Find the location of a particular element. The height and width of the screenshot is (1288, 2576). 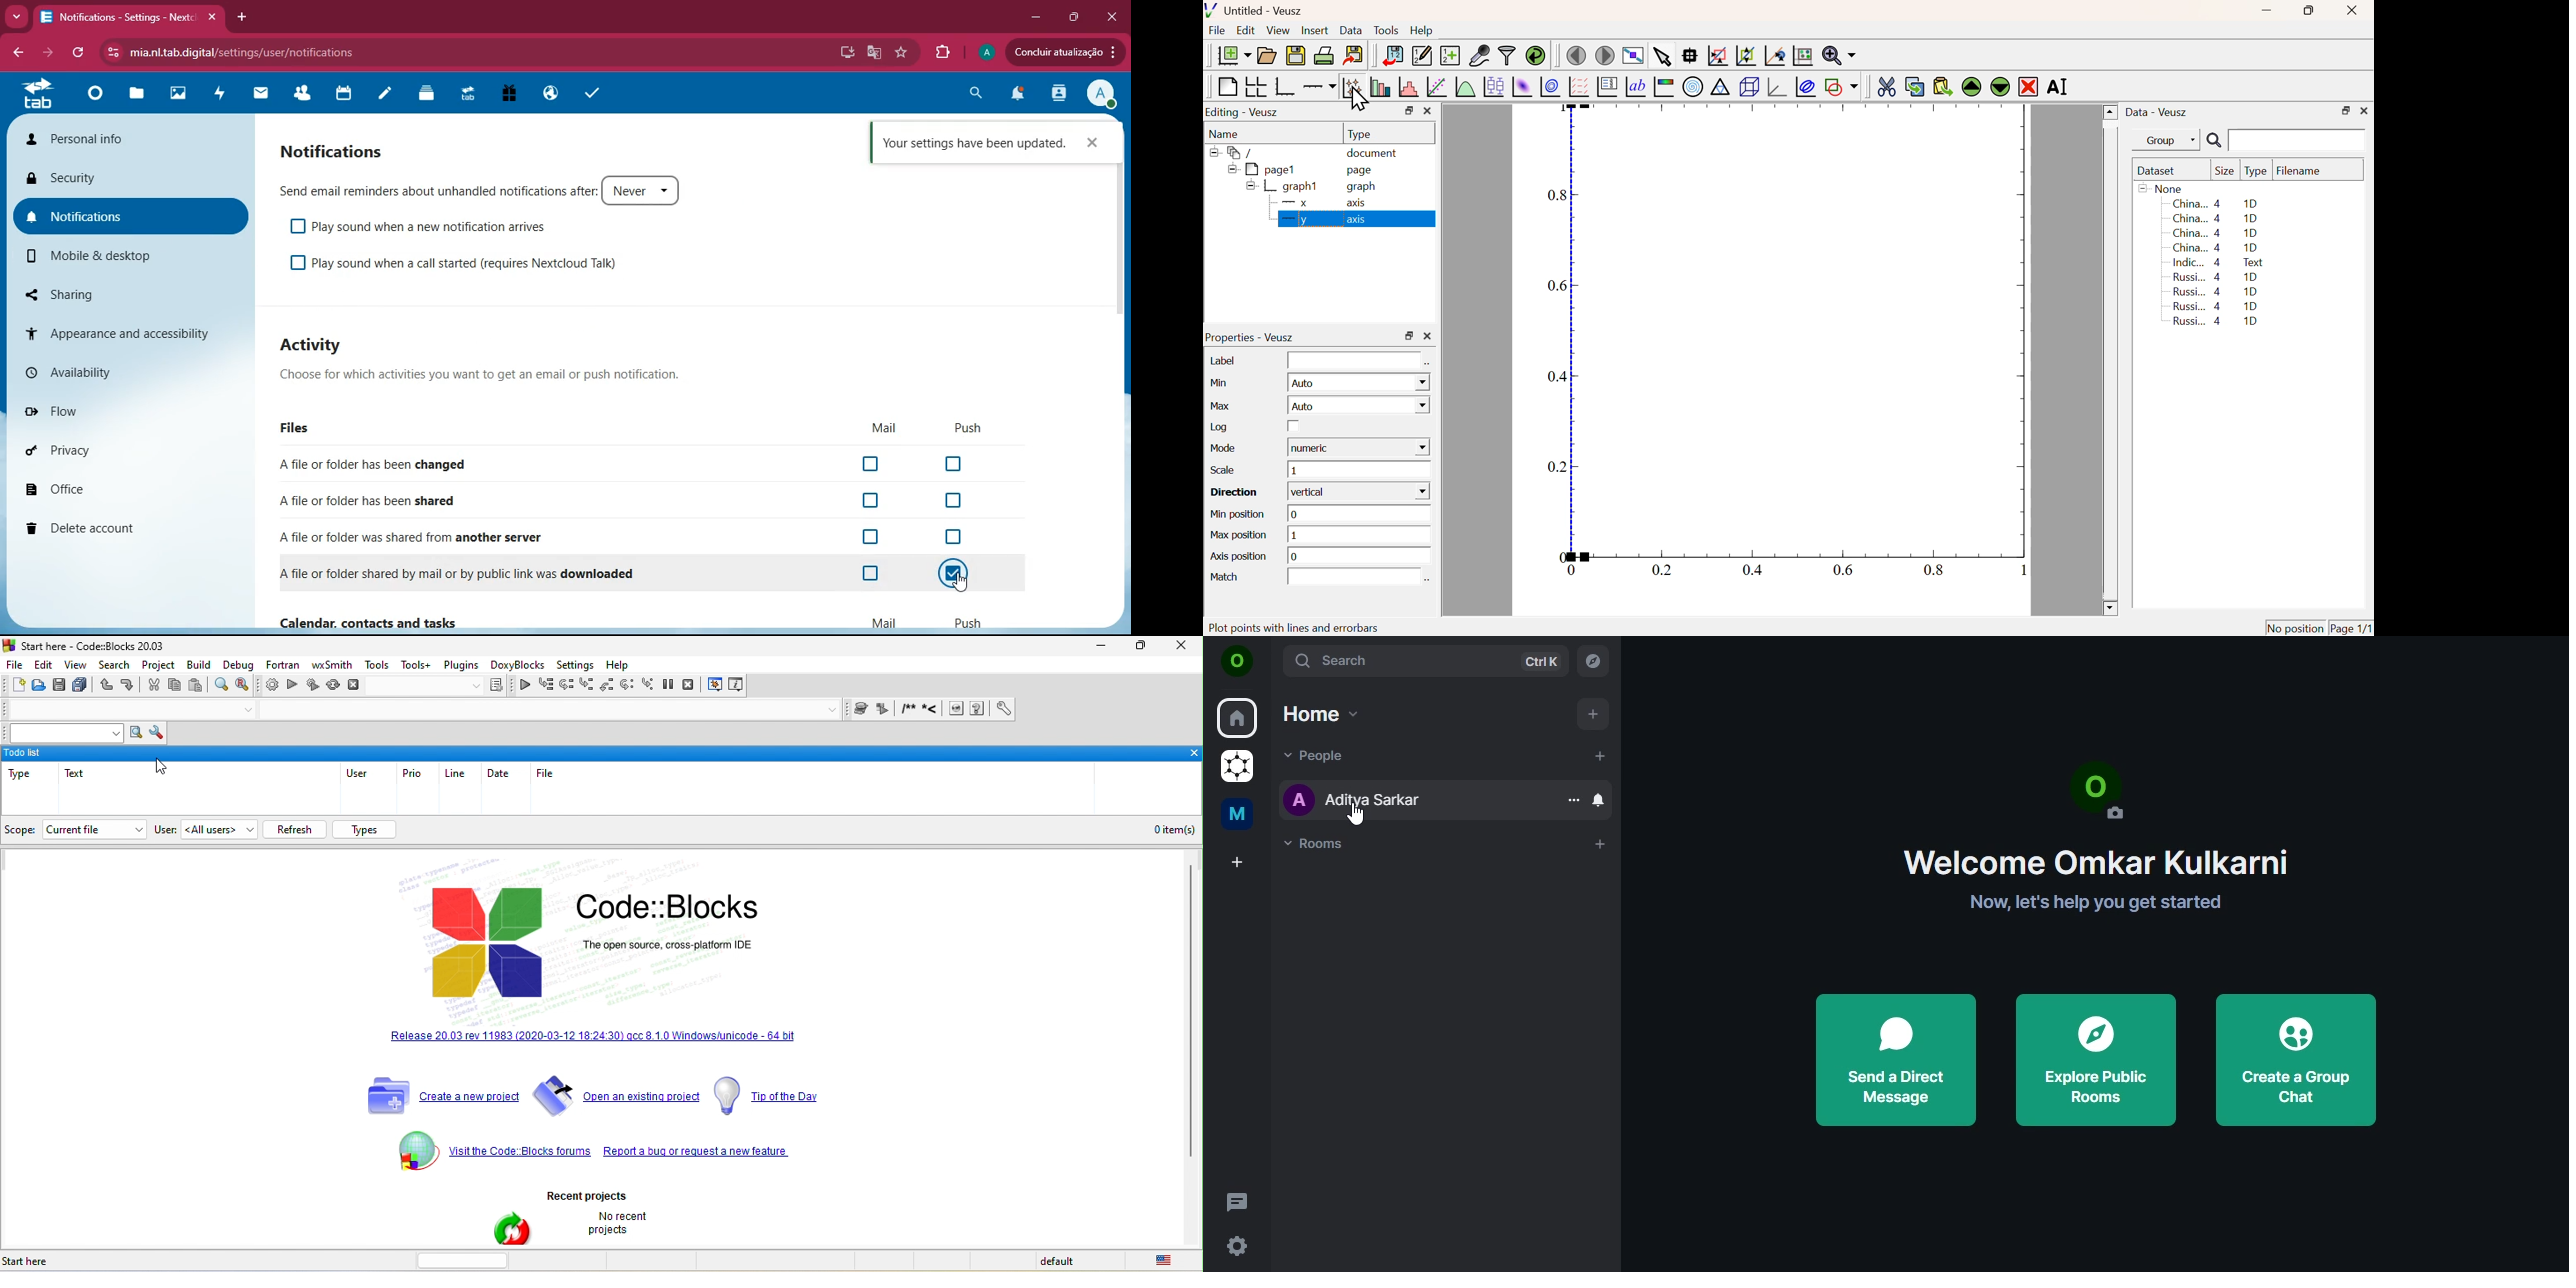

me is located at coordinates (1238, 813).